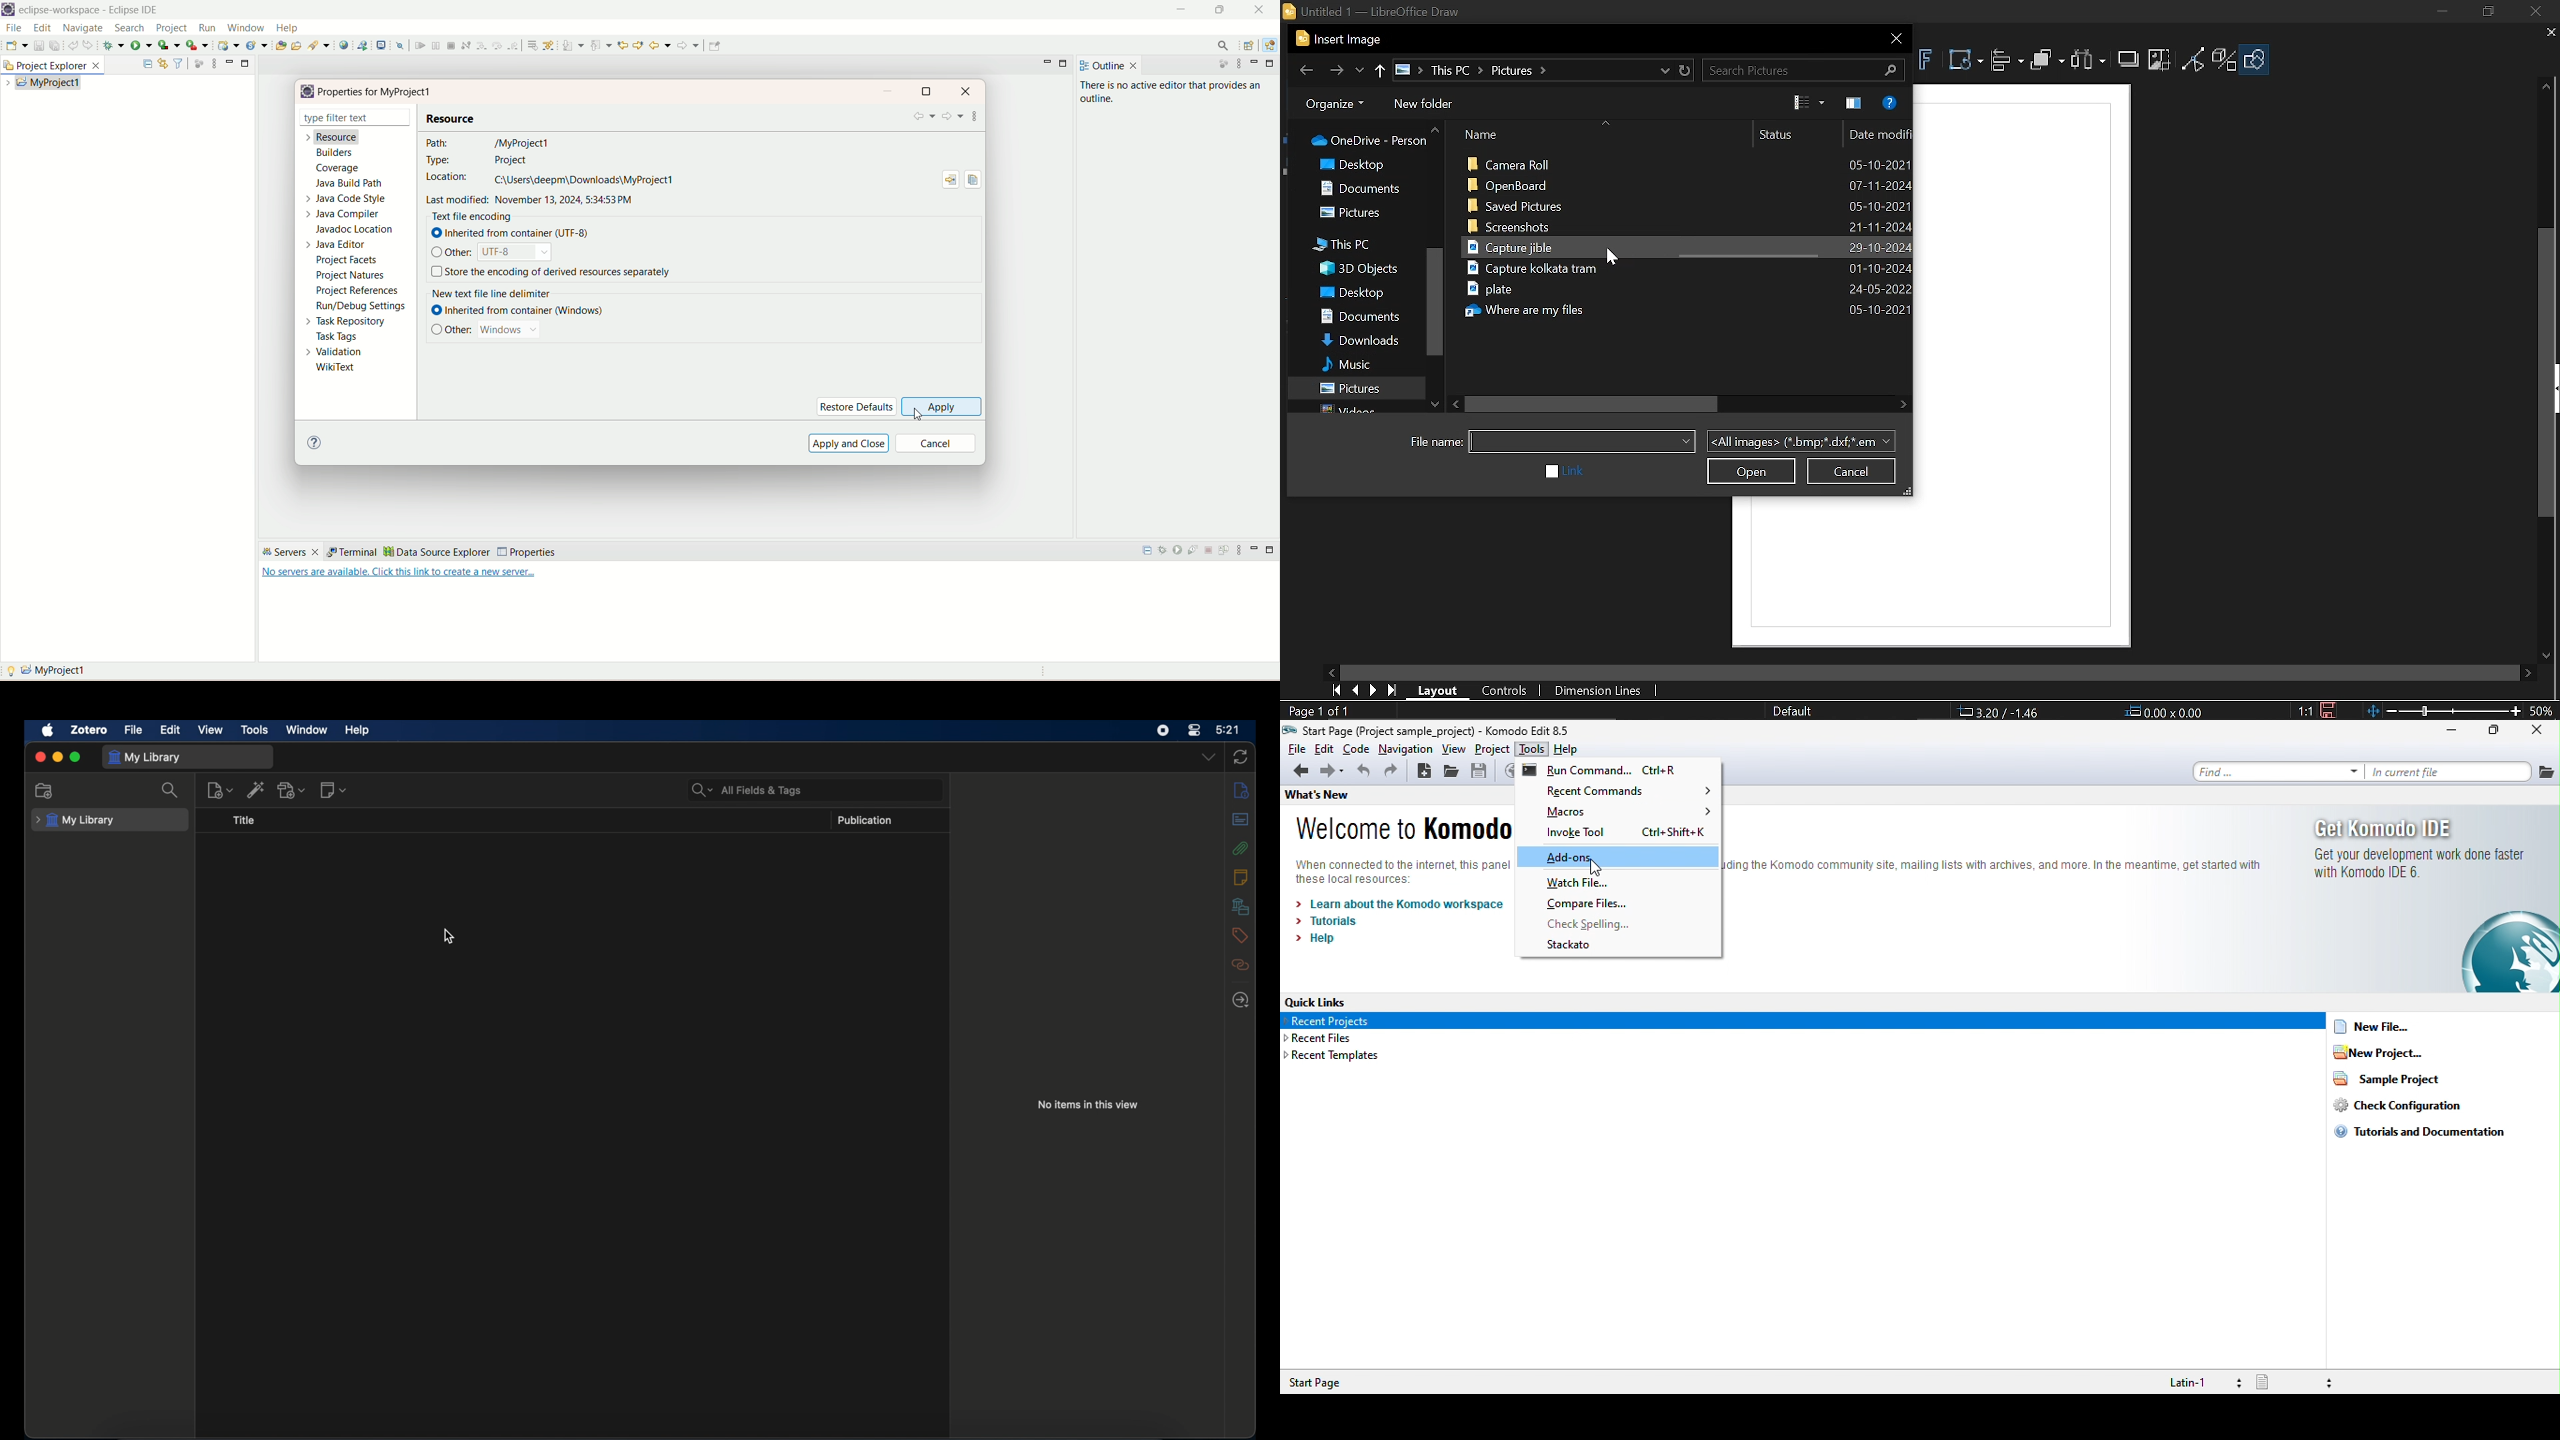  What do you see at coordinates (1064, 63) in the screenshot?
I see `maximize` at bounding box center [1064, 63].